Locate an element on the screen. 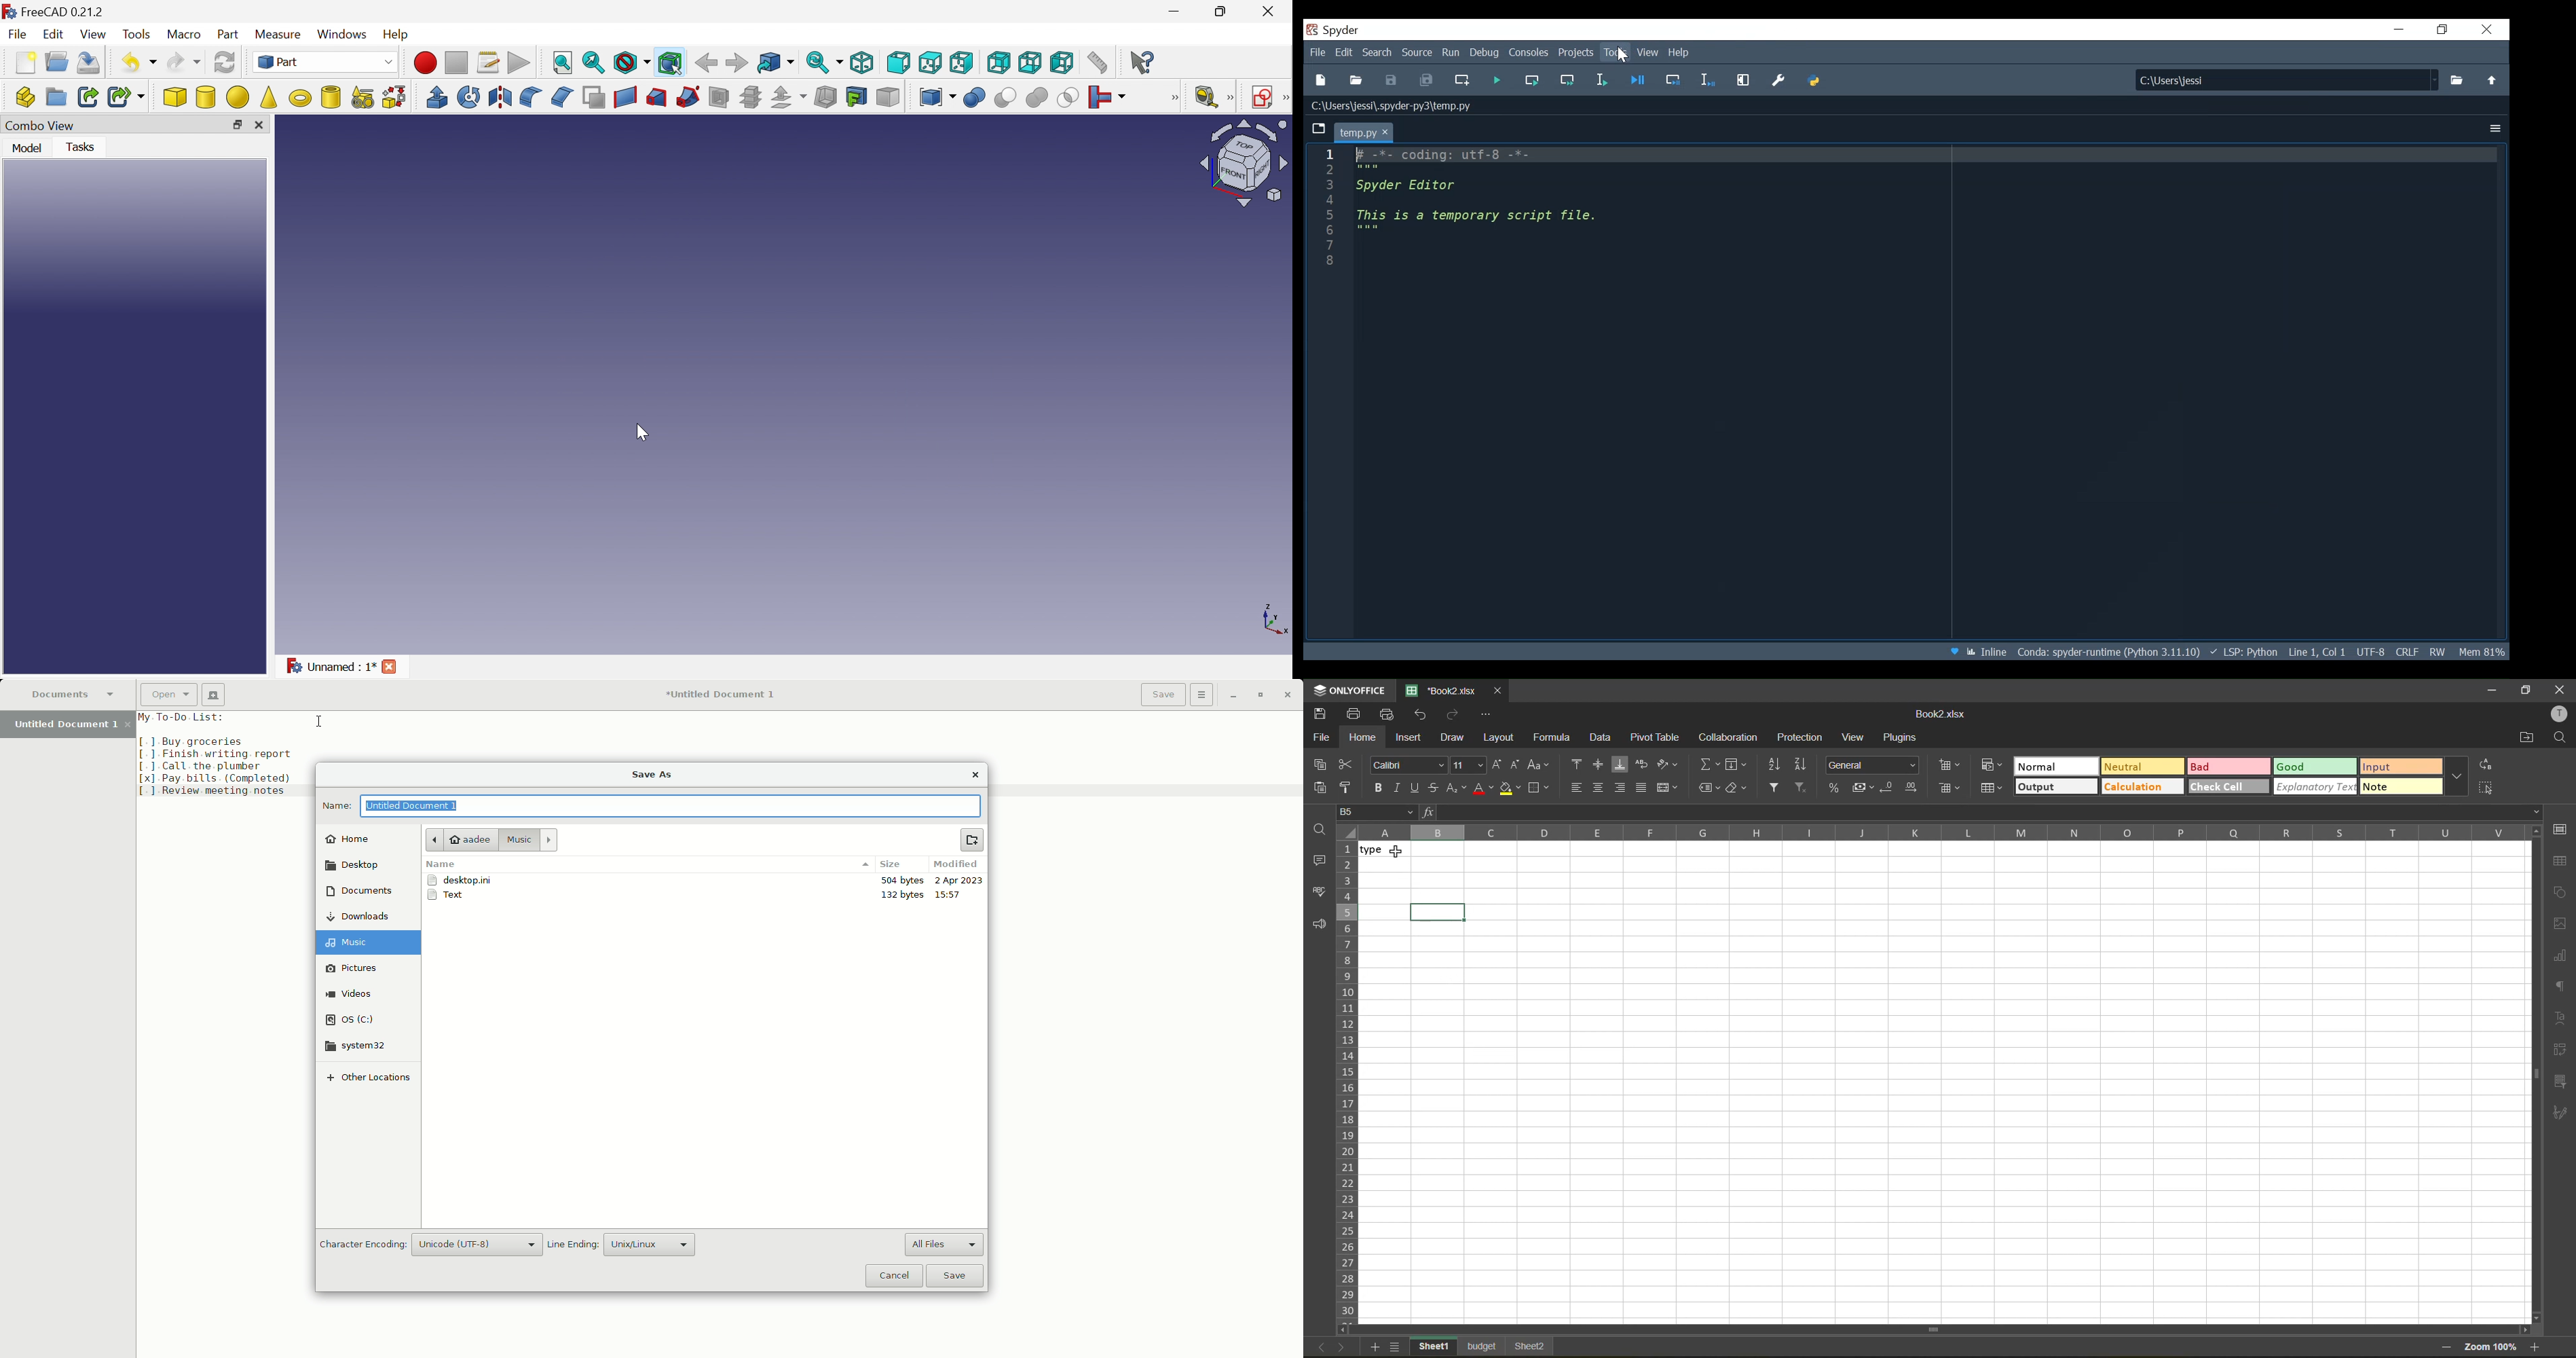  previous is located at coordinates (1316, 1345).